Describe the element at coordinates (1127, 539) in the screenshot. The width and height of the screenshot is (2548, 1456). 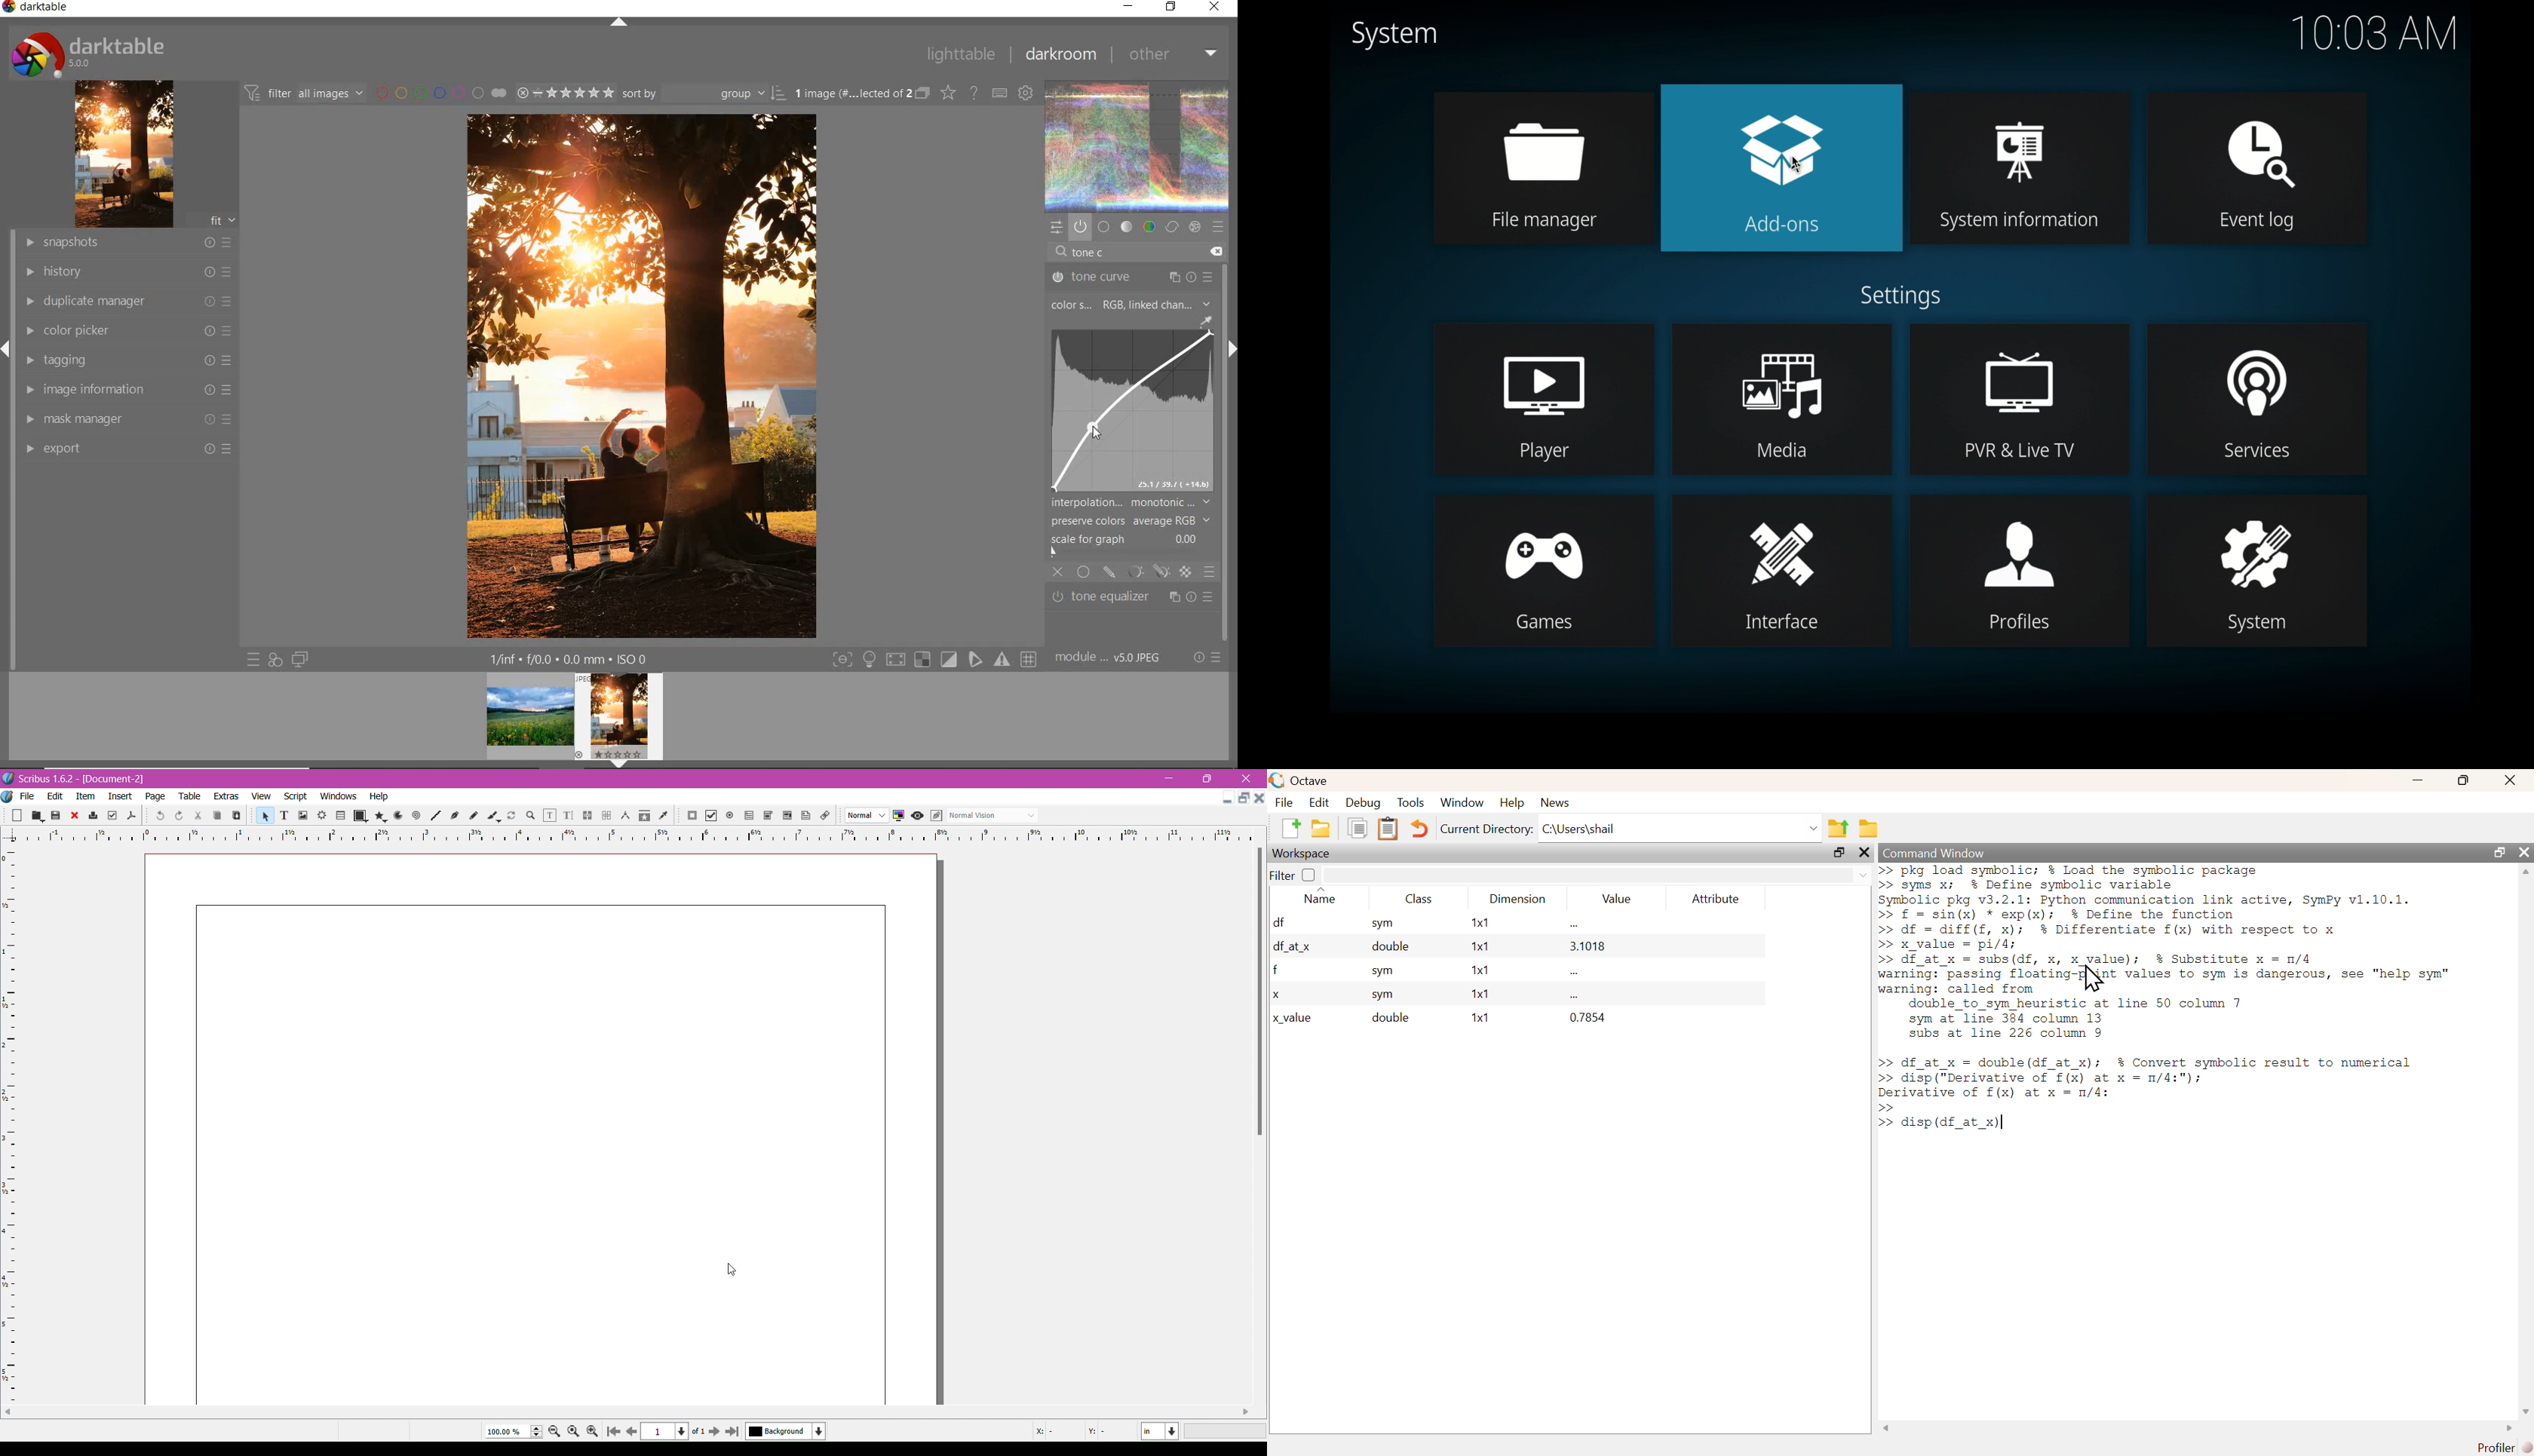
I see `scale for graph` at that location.